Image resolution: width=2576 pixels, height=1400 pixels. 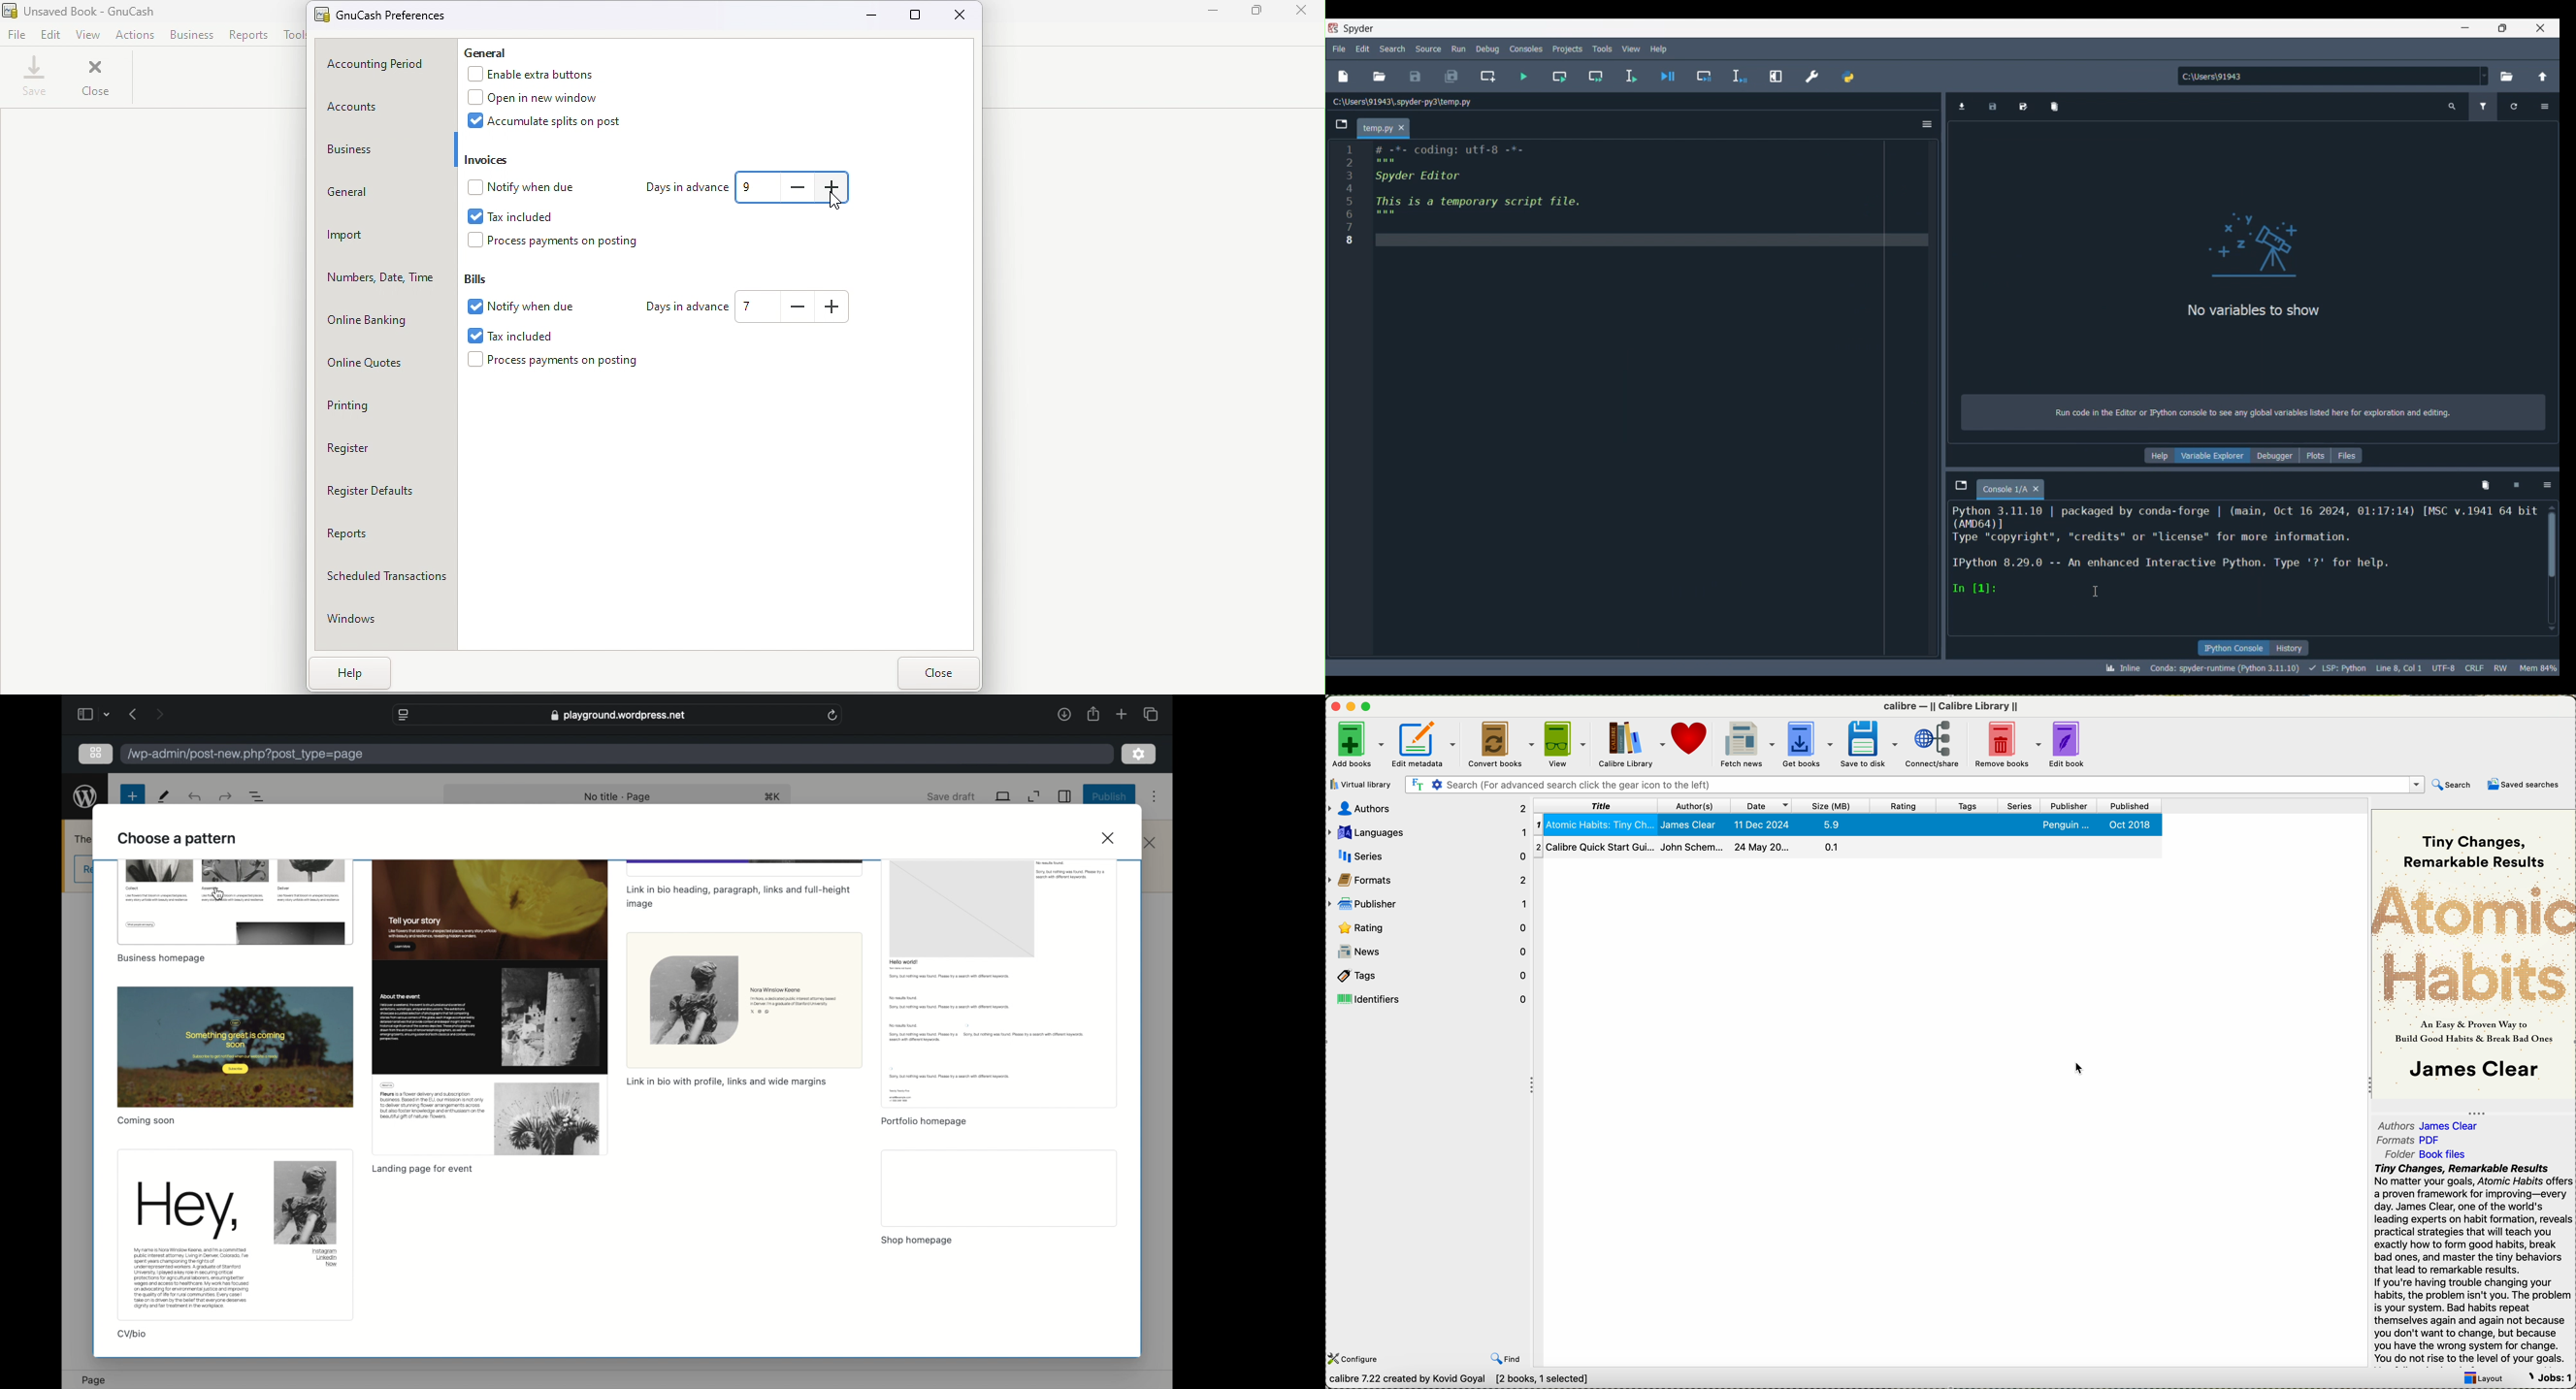 I want to click on portfolio homepage, so click(x=924, y=1121).